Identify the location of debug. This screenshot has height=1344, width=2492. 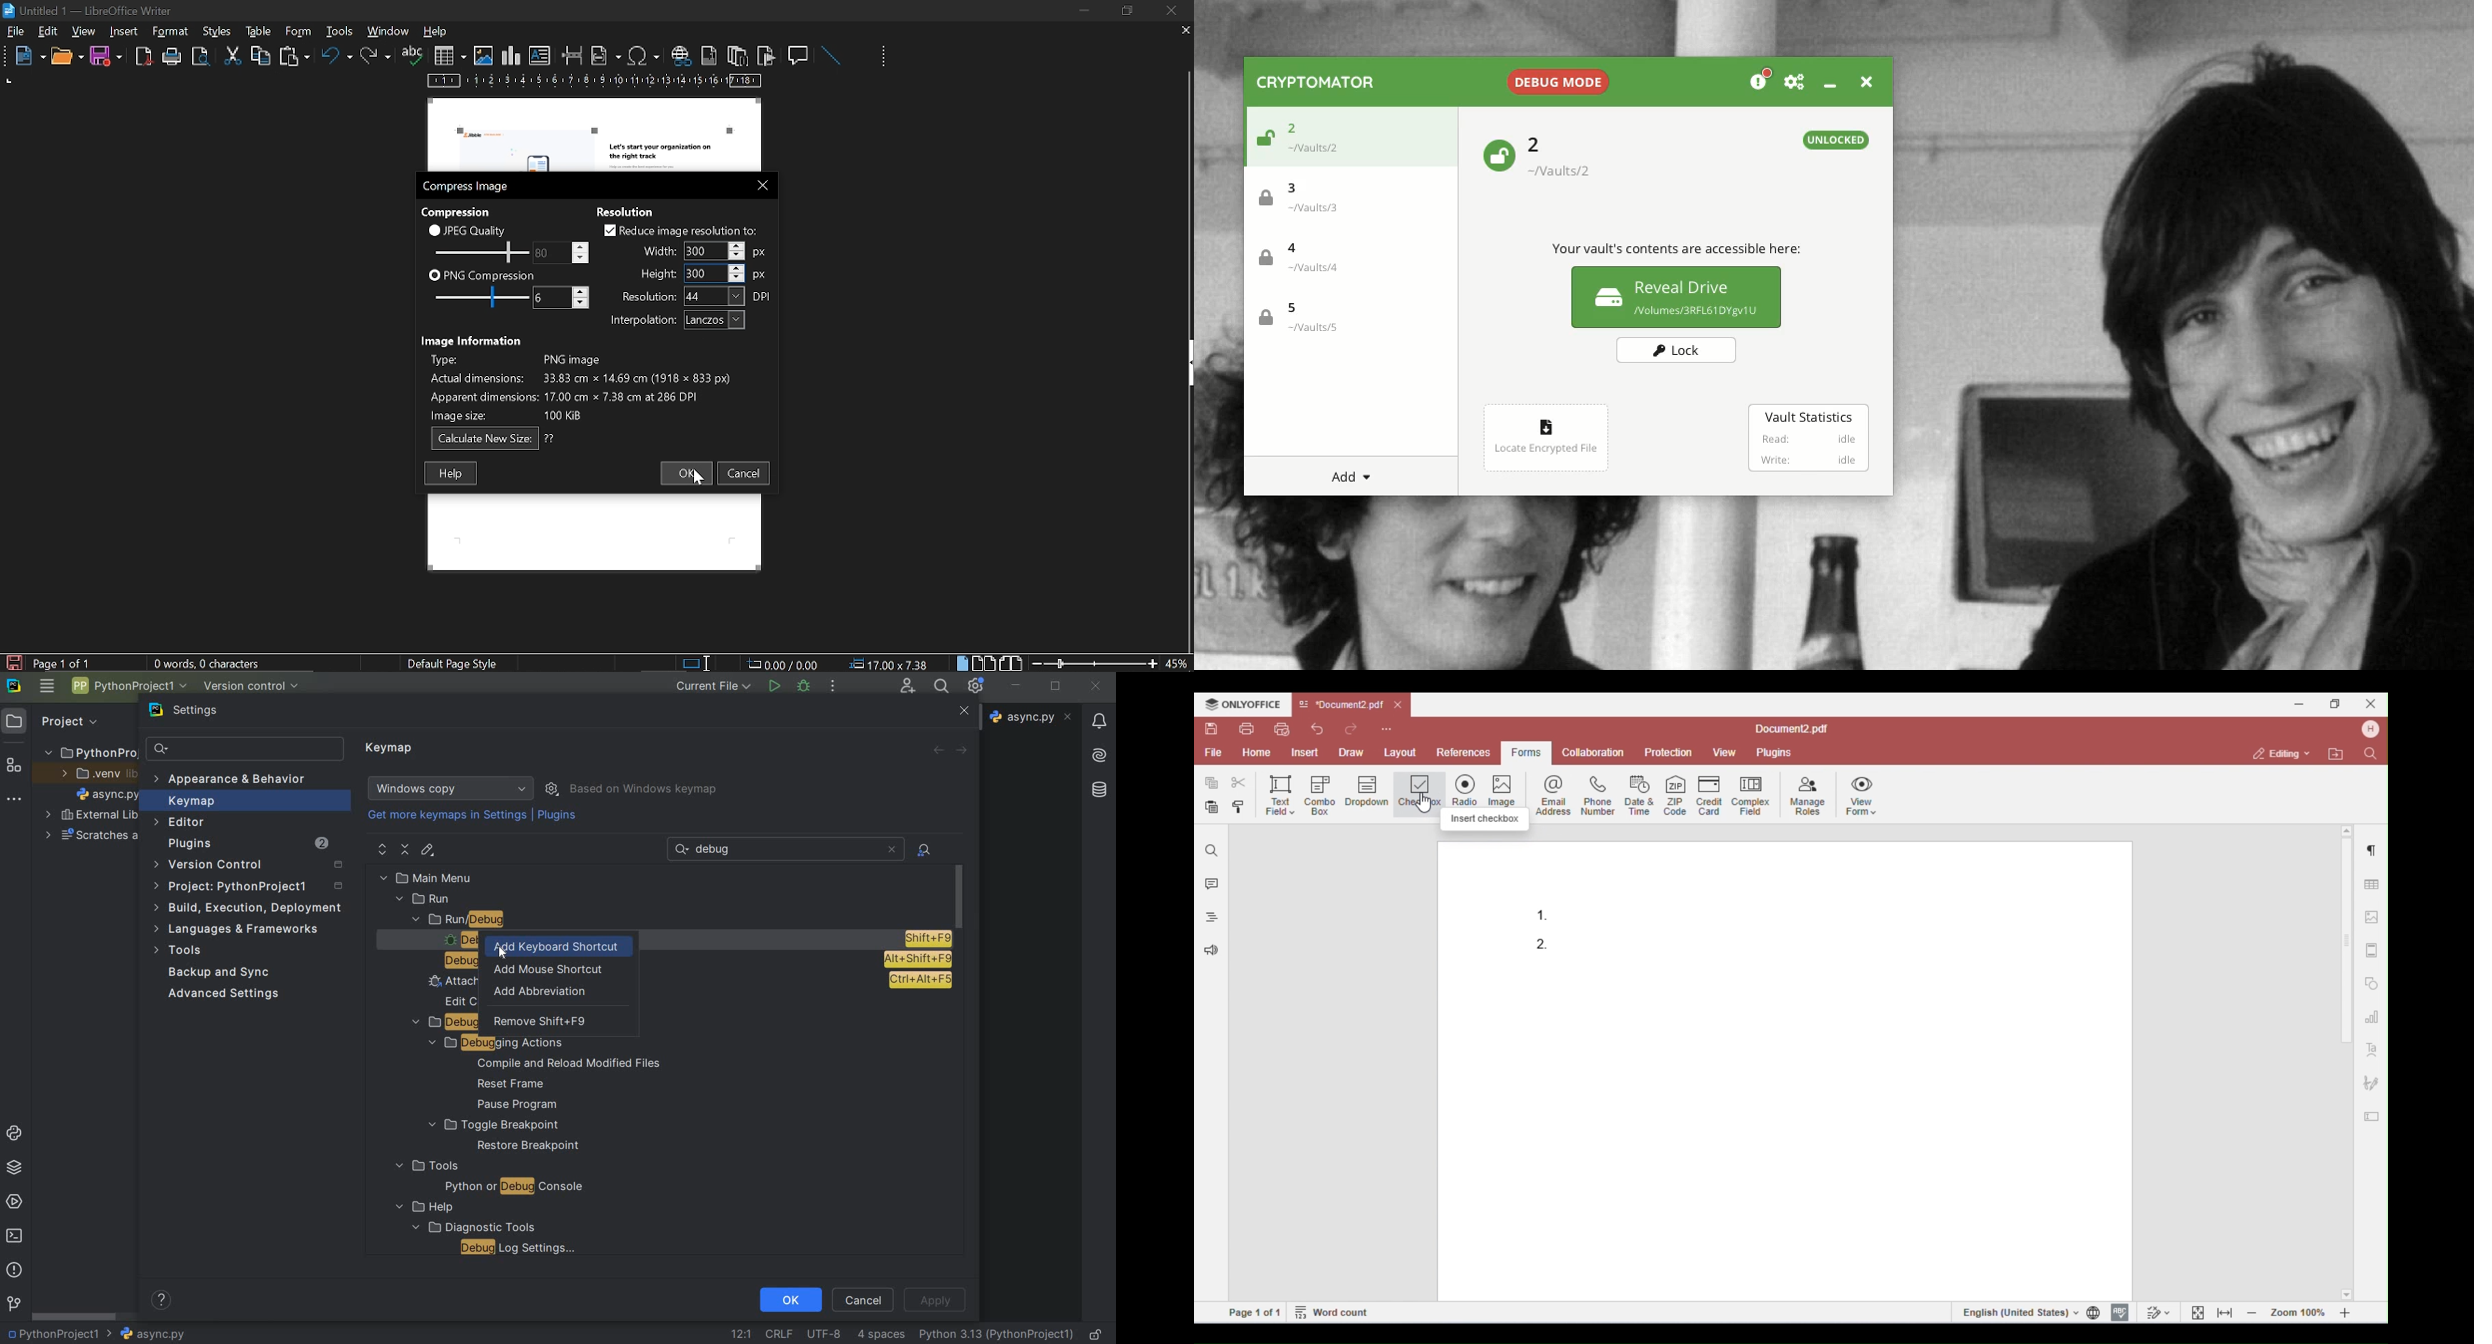
(805, 685).